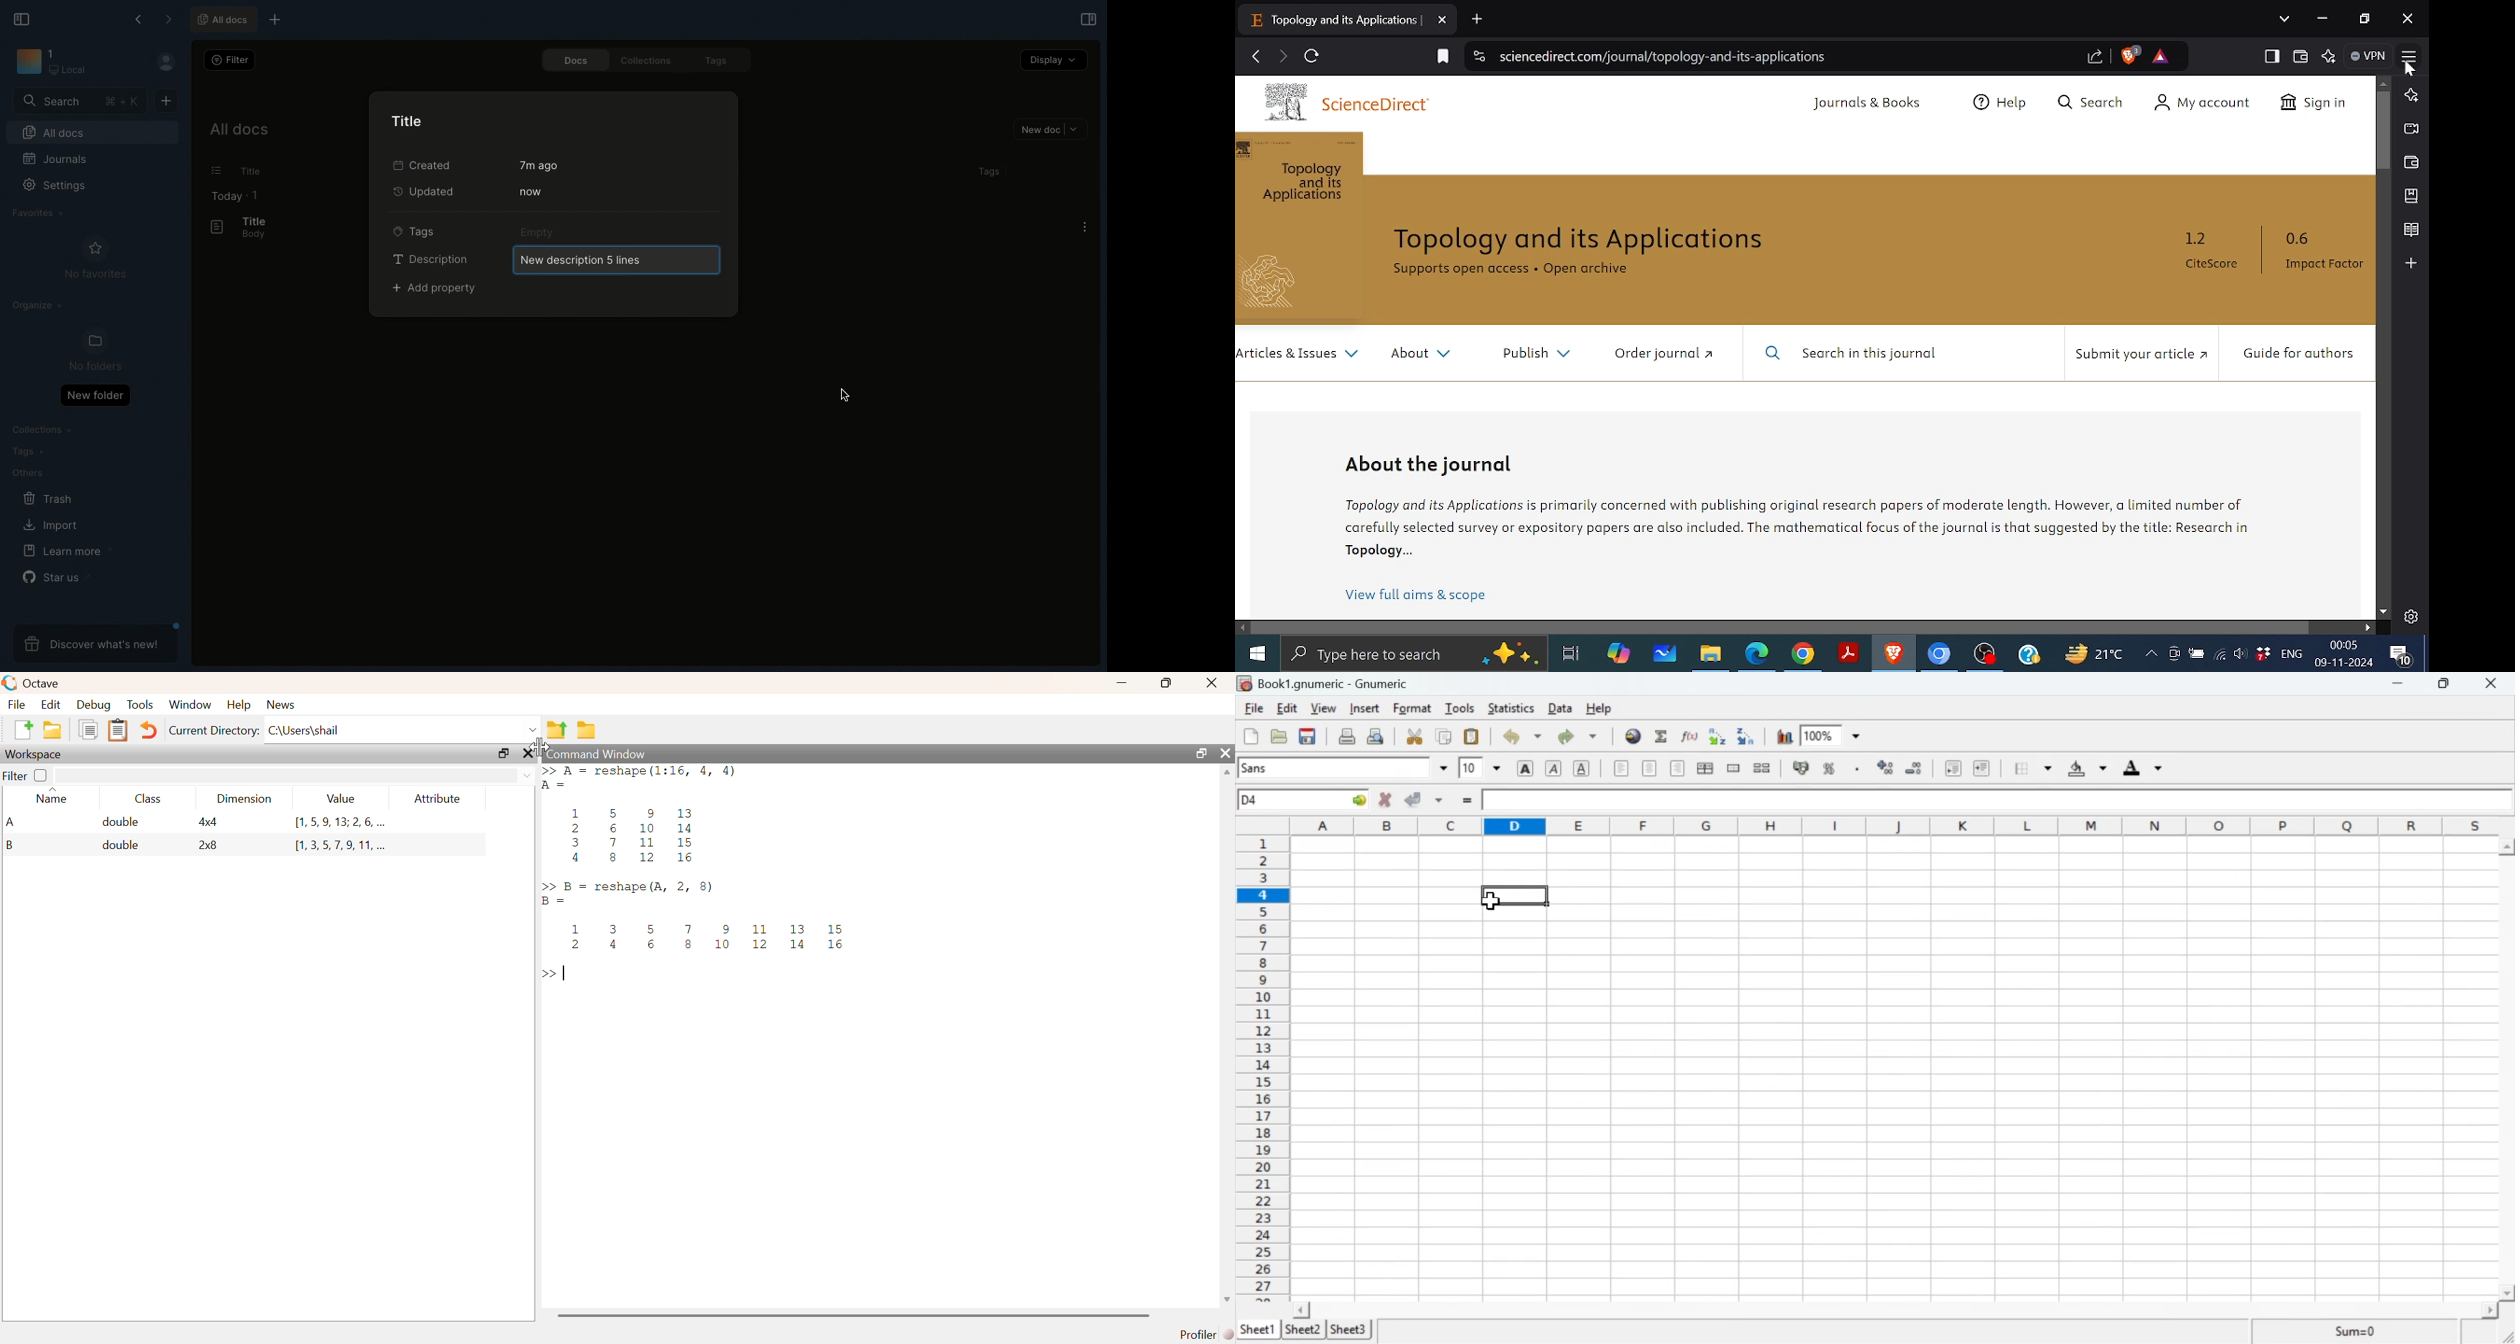 Image resolution: width=2520 pixels, height=1344 pixels. Describe the element at coordinates (1651, 770) in the screenshot. I see `Align right` at that location.